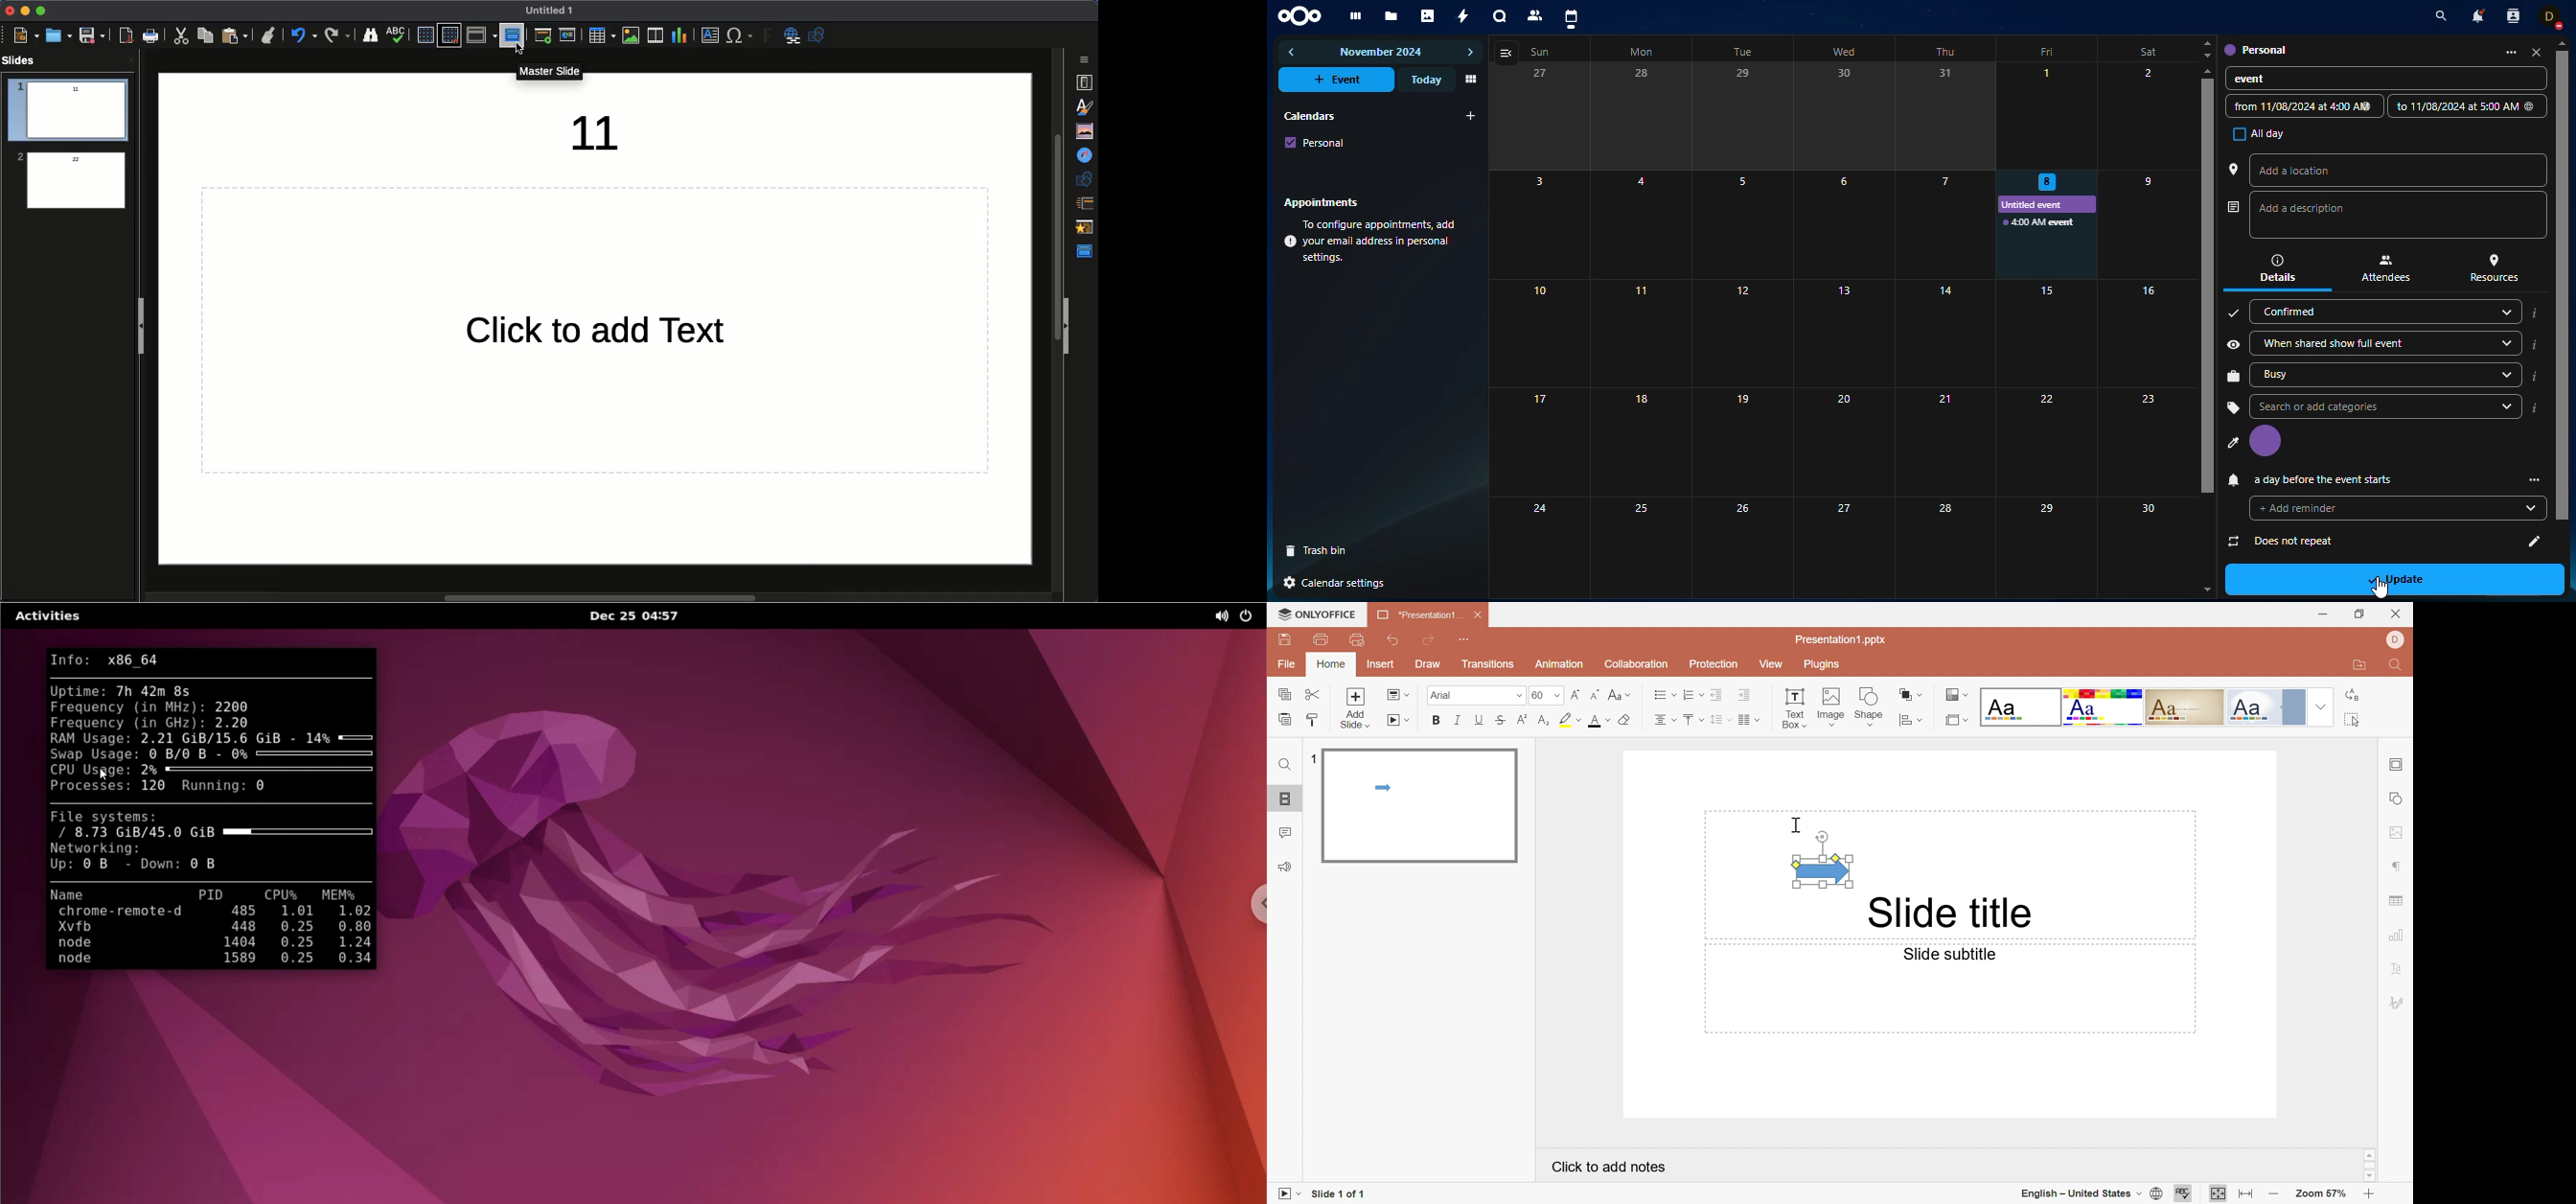  Describe the element at coordinates (1537, 118) in the screenshot. I see `27` at that location.